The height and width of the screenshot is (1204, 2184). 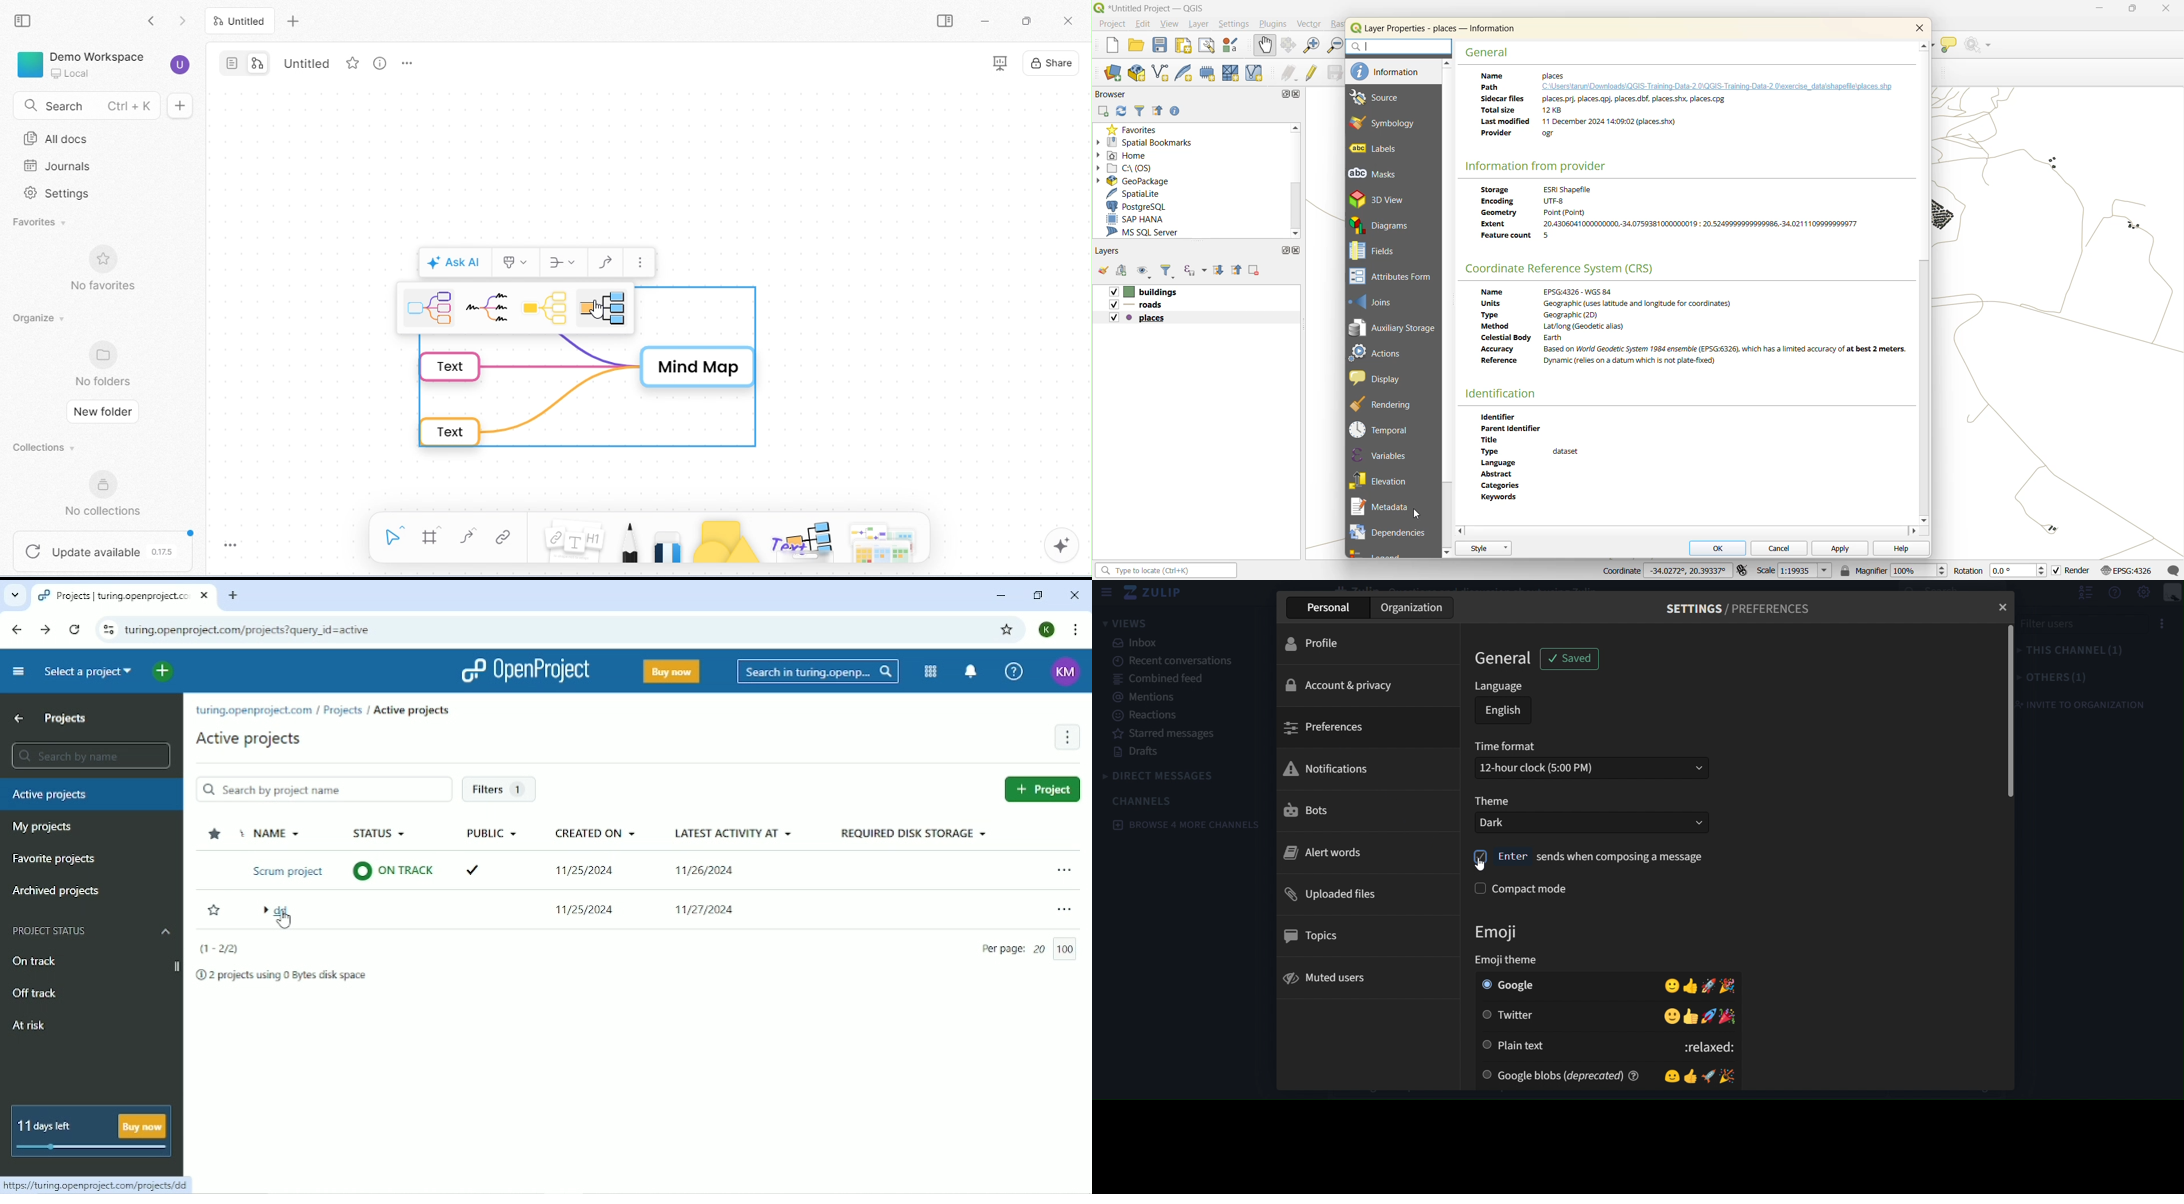 I want to click on My projects, so click(x=41, y=828).